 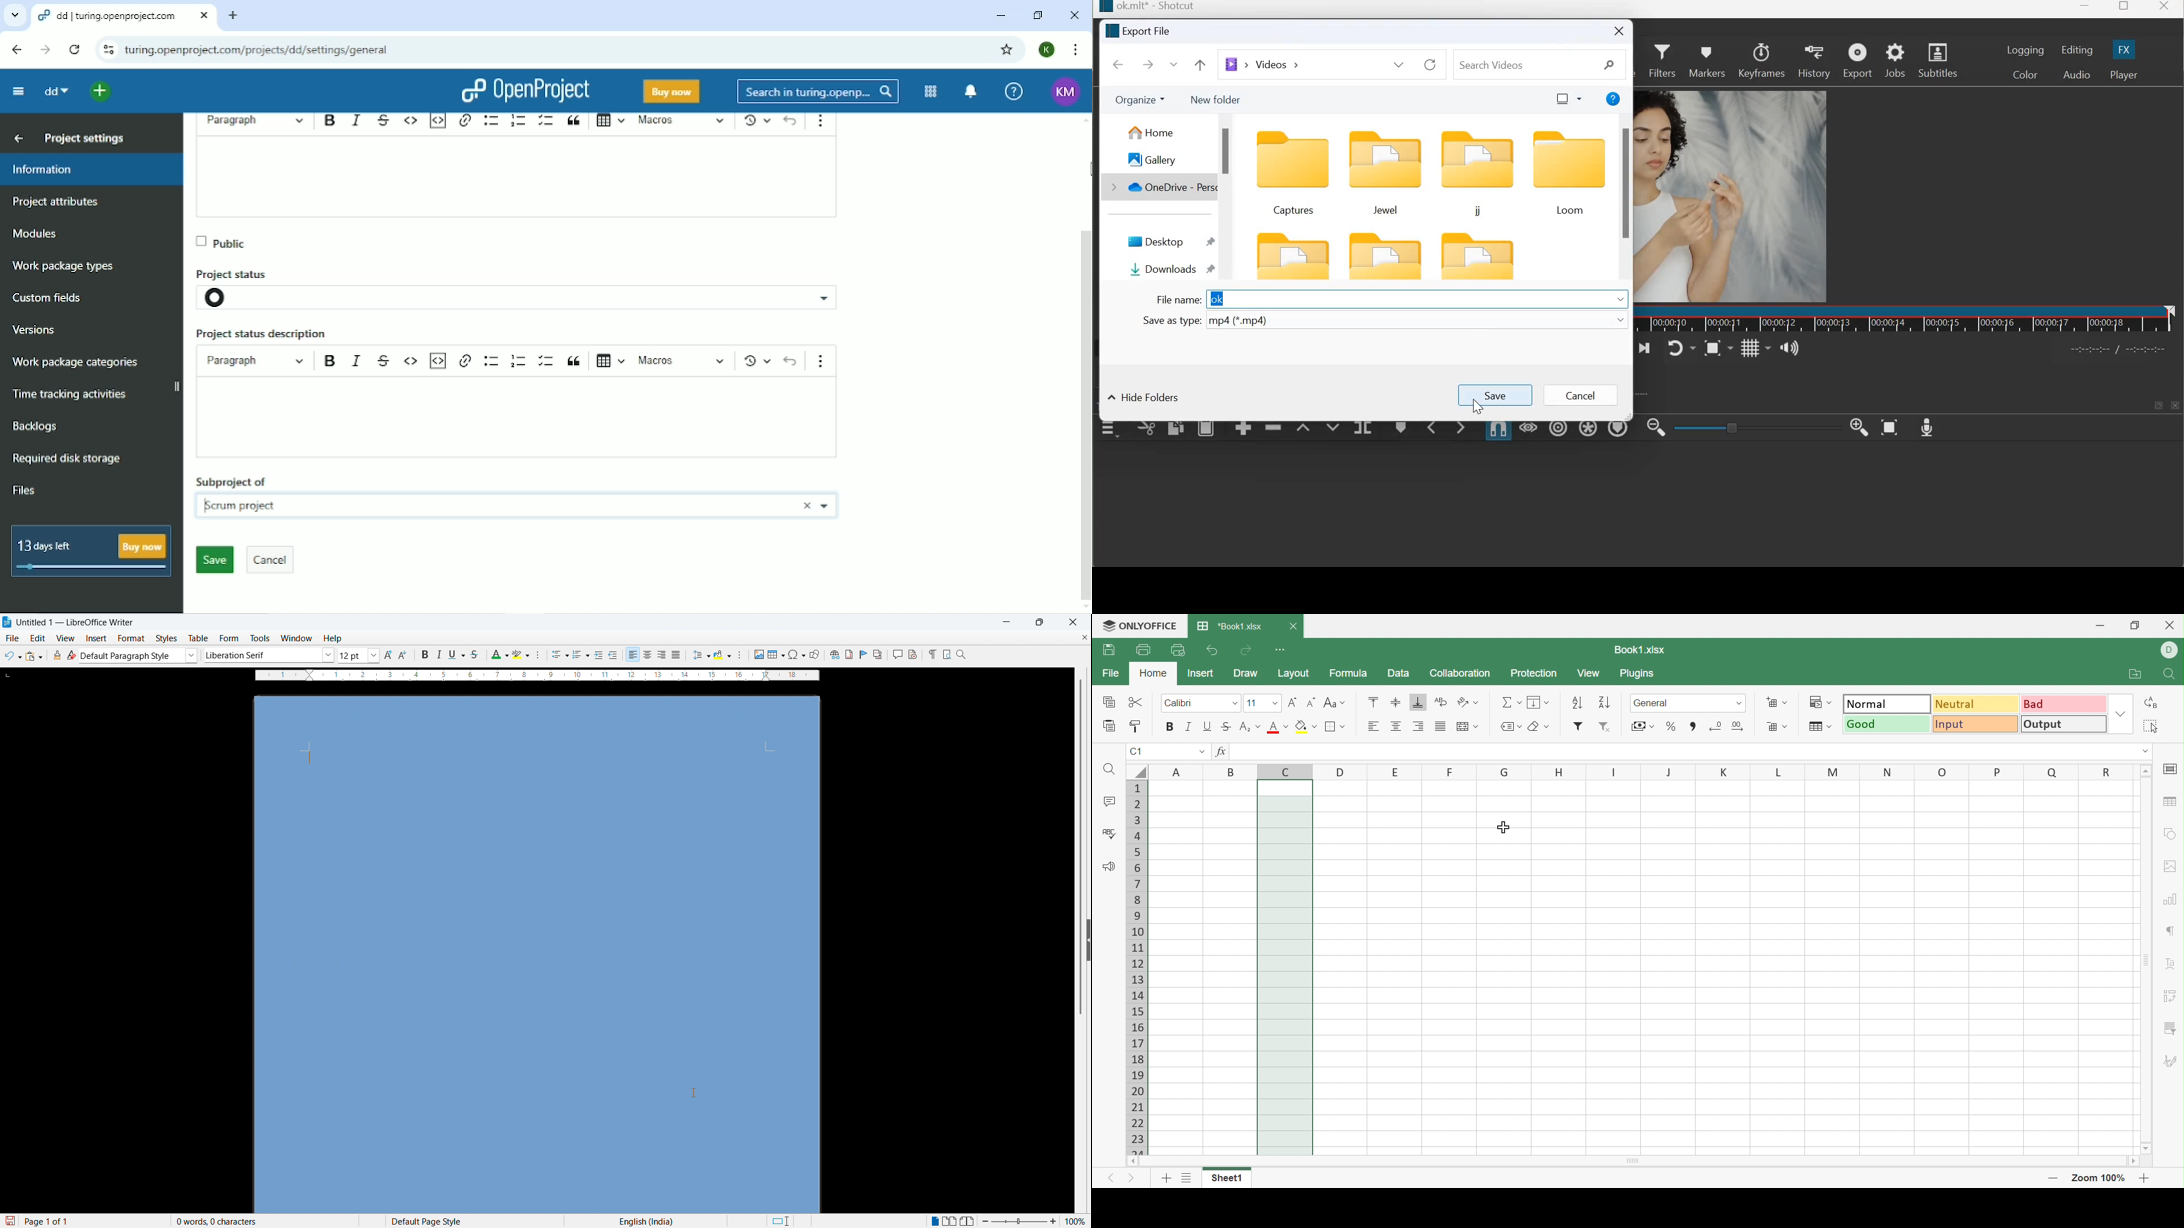 I want to click on File, so click(x=1111, y=672).